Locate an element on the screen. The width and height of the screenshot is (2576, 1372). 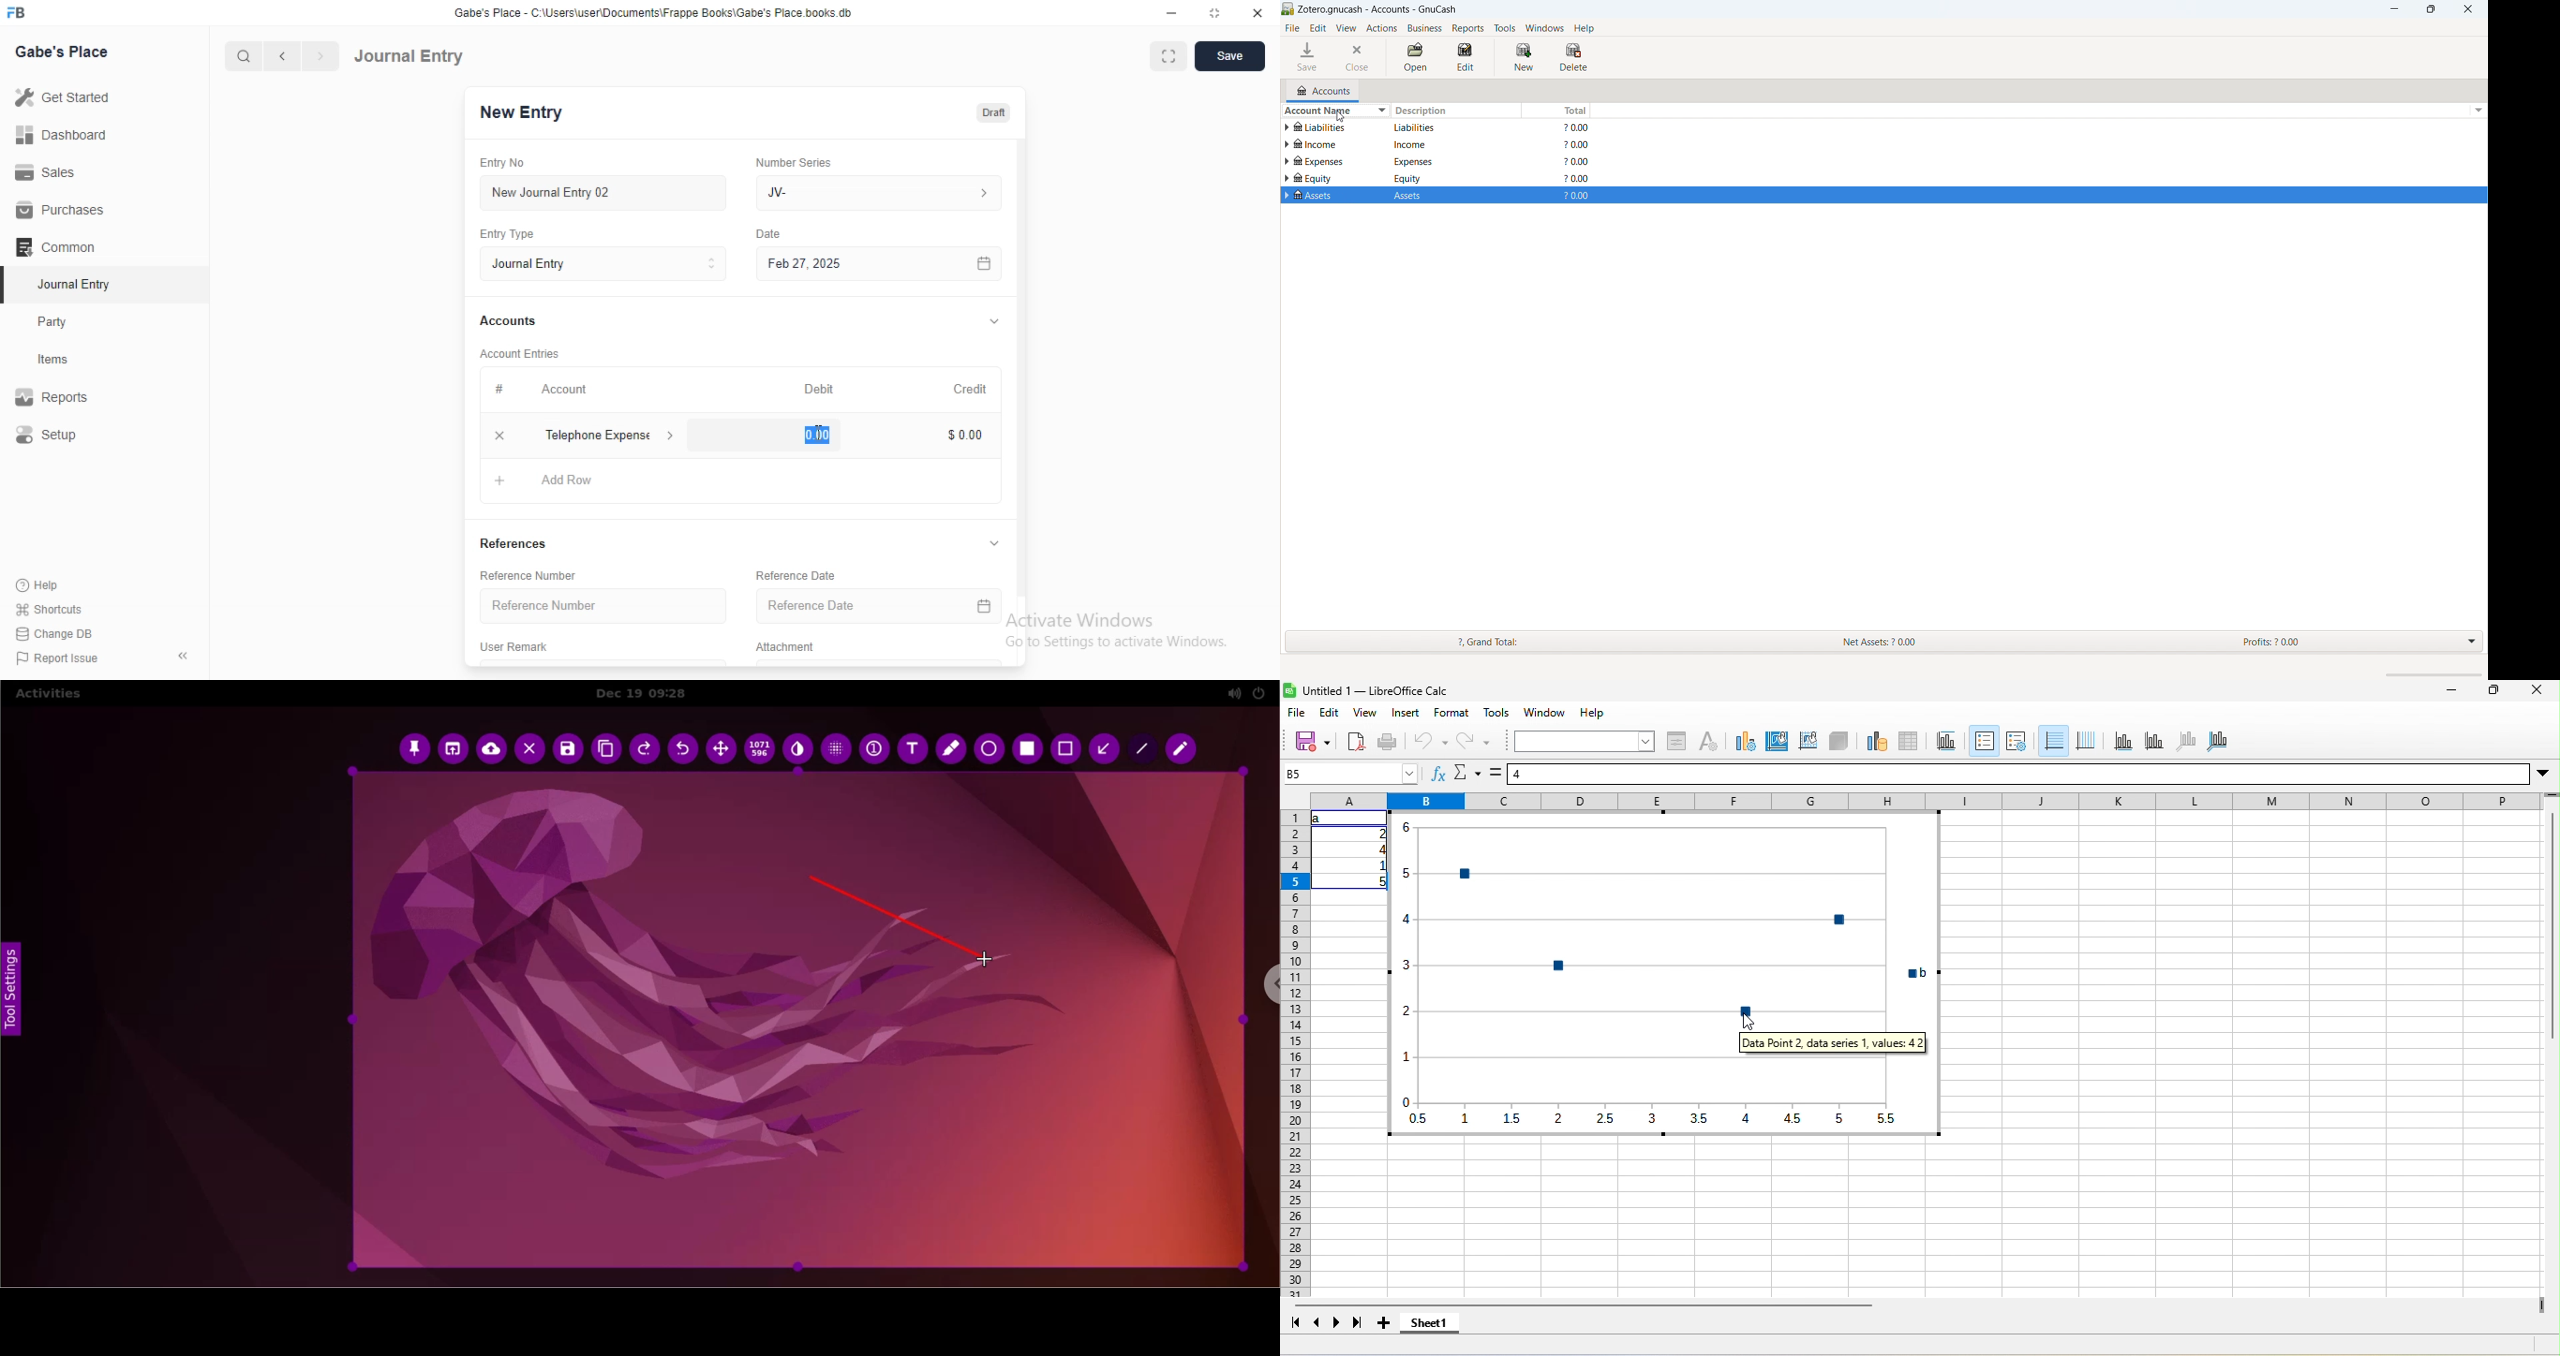
Purchases is located at coordinates (56, 208).